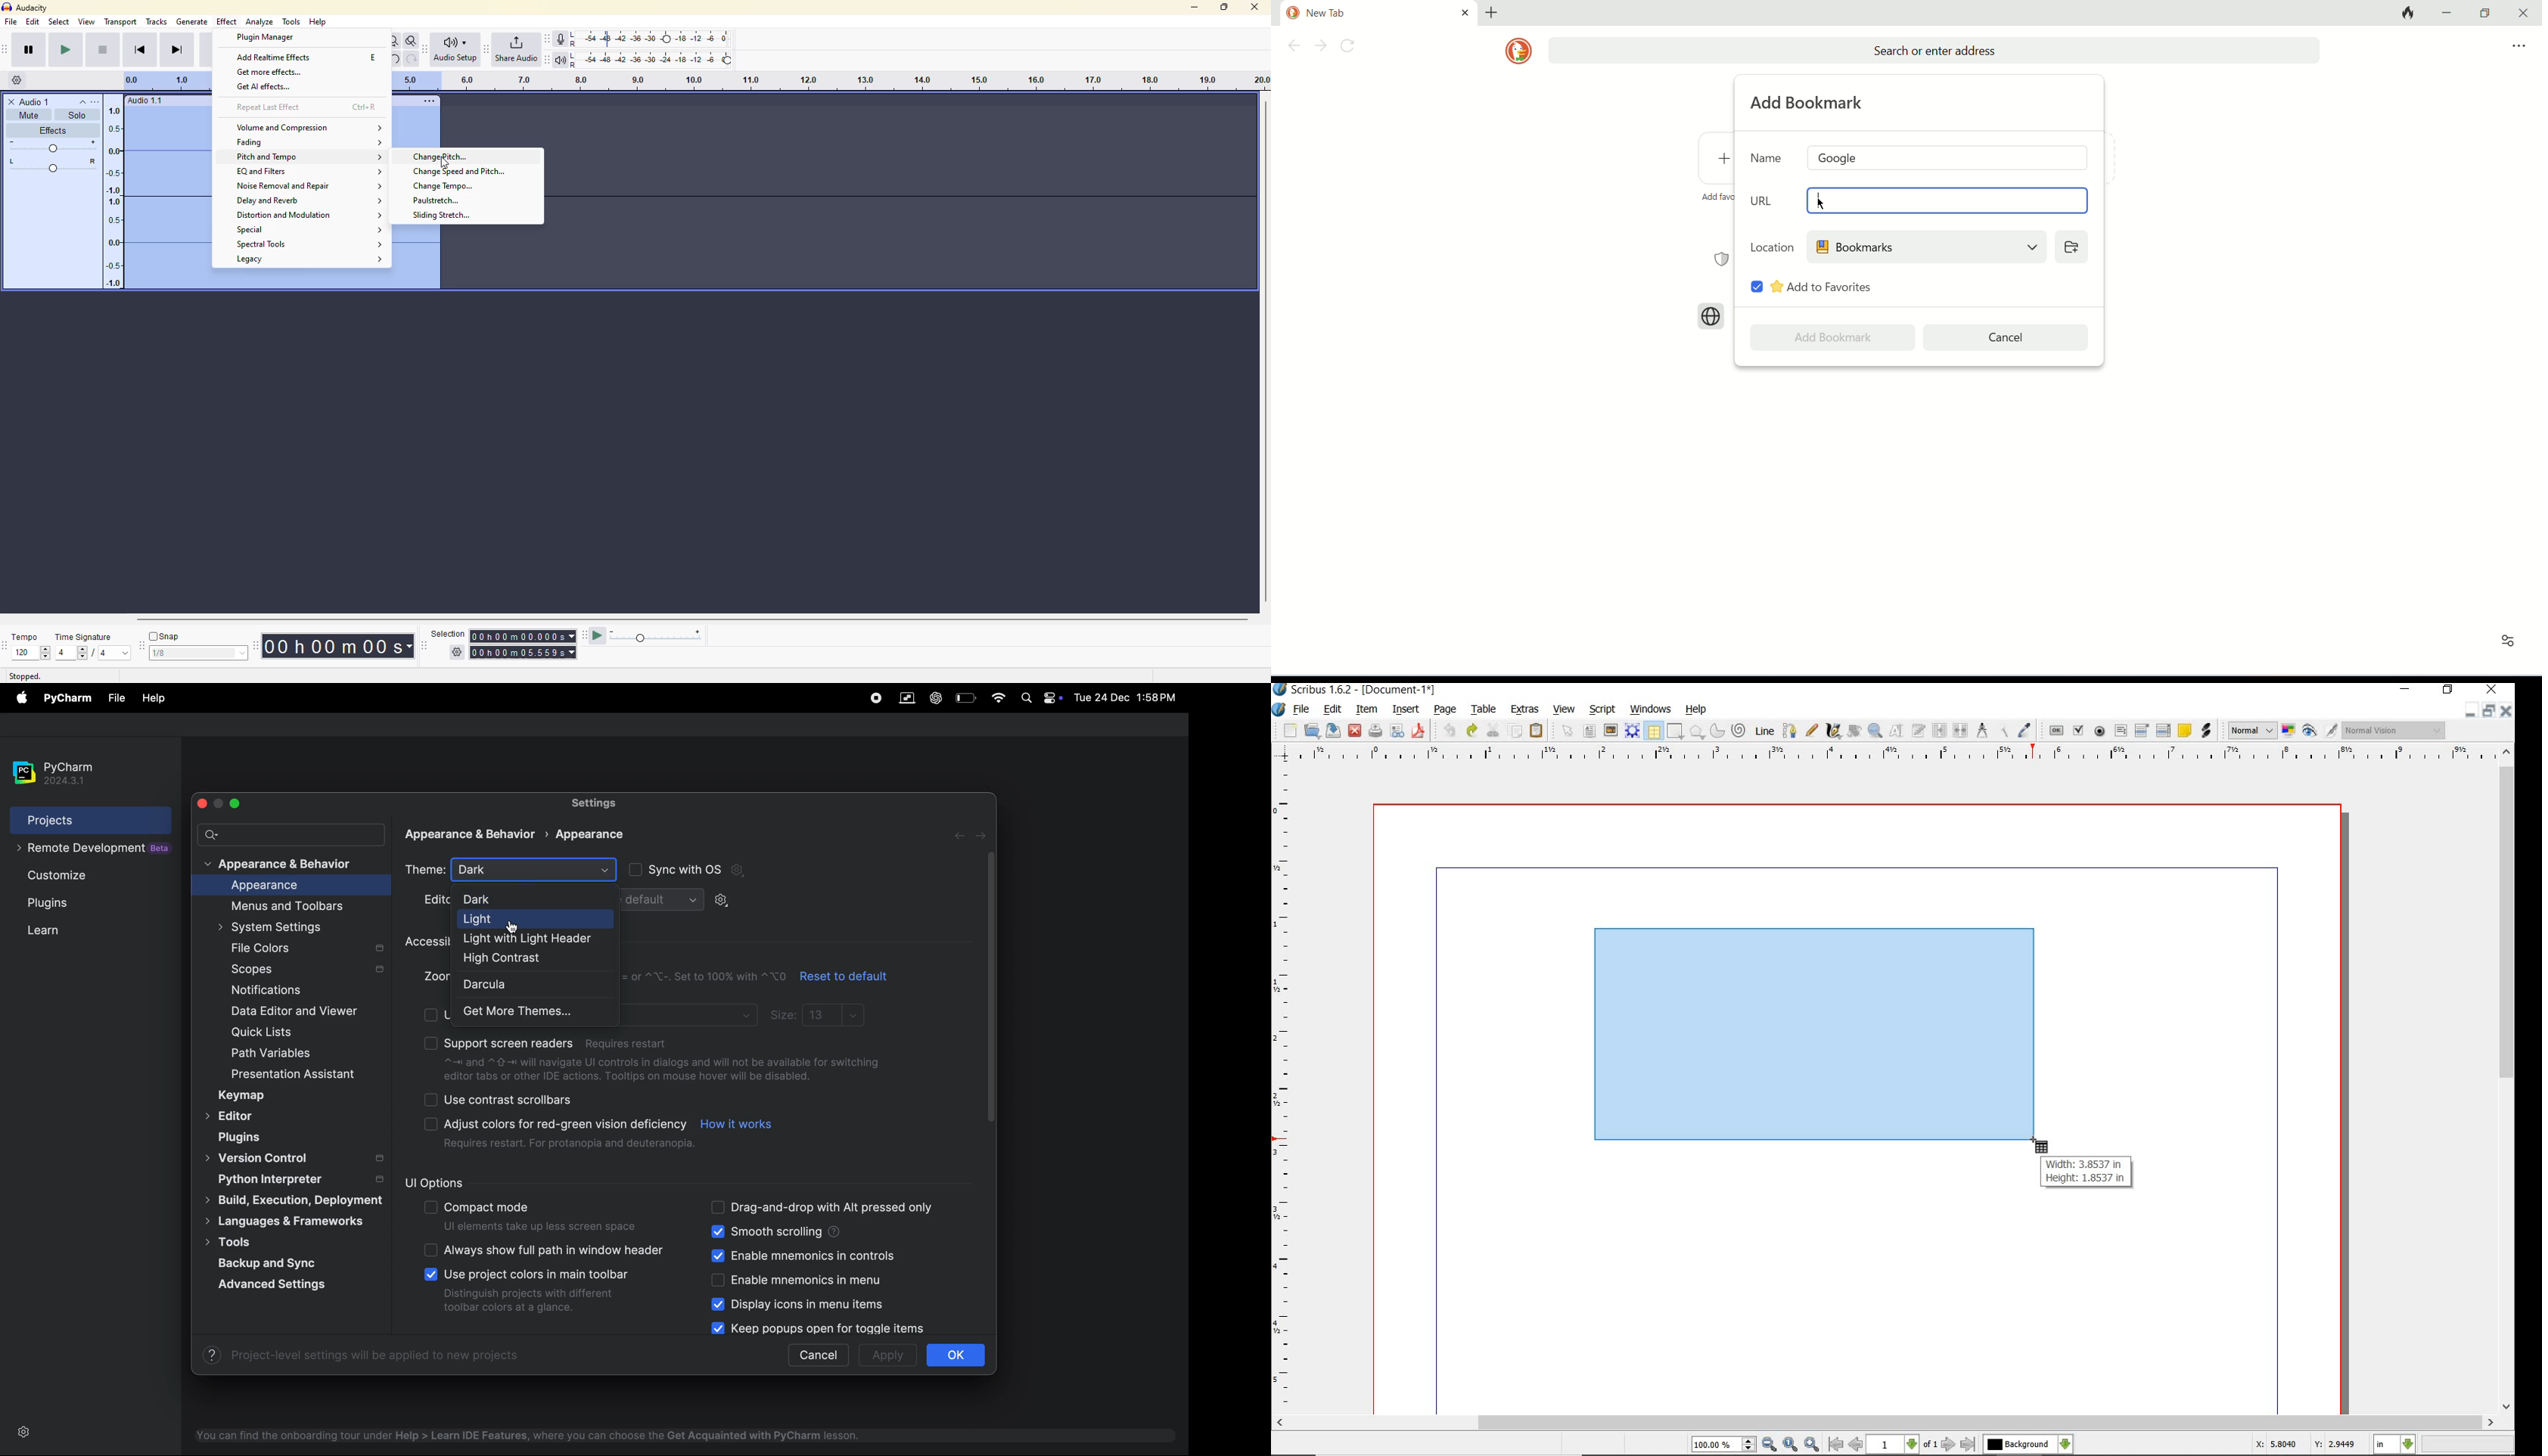  Describe the element at coordinates (2186, 731) in the screenshot. I see `text annotation` at that location.